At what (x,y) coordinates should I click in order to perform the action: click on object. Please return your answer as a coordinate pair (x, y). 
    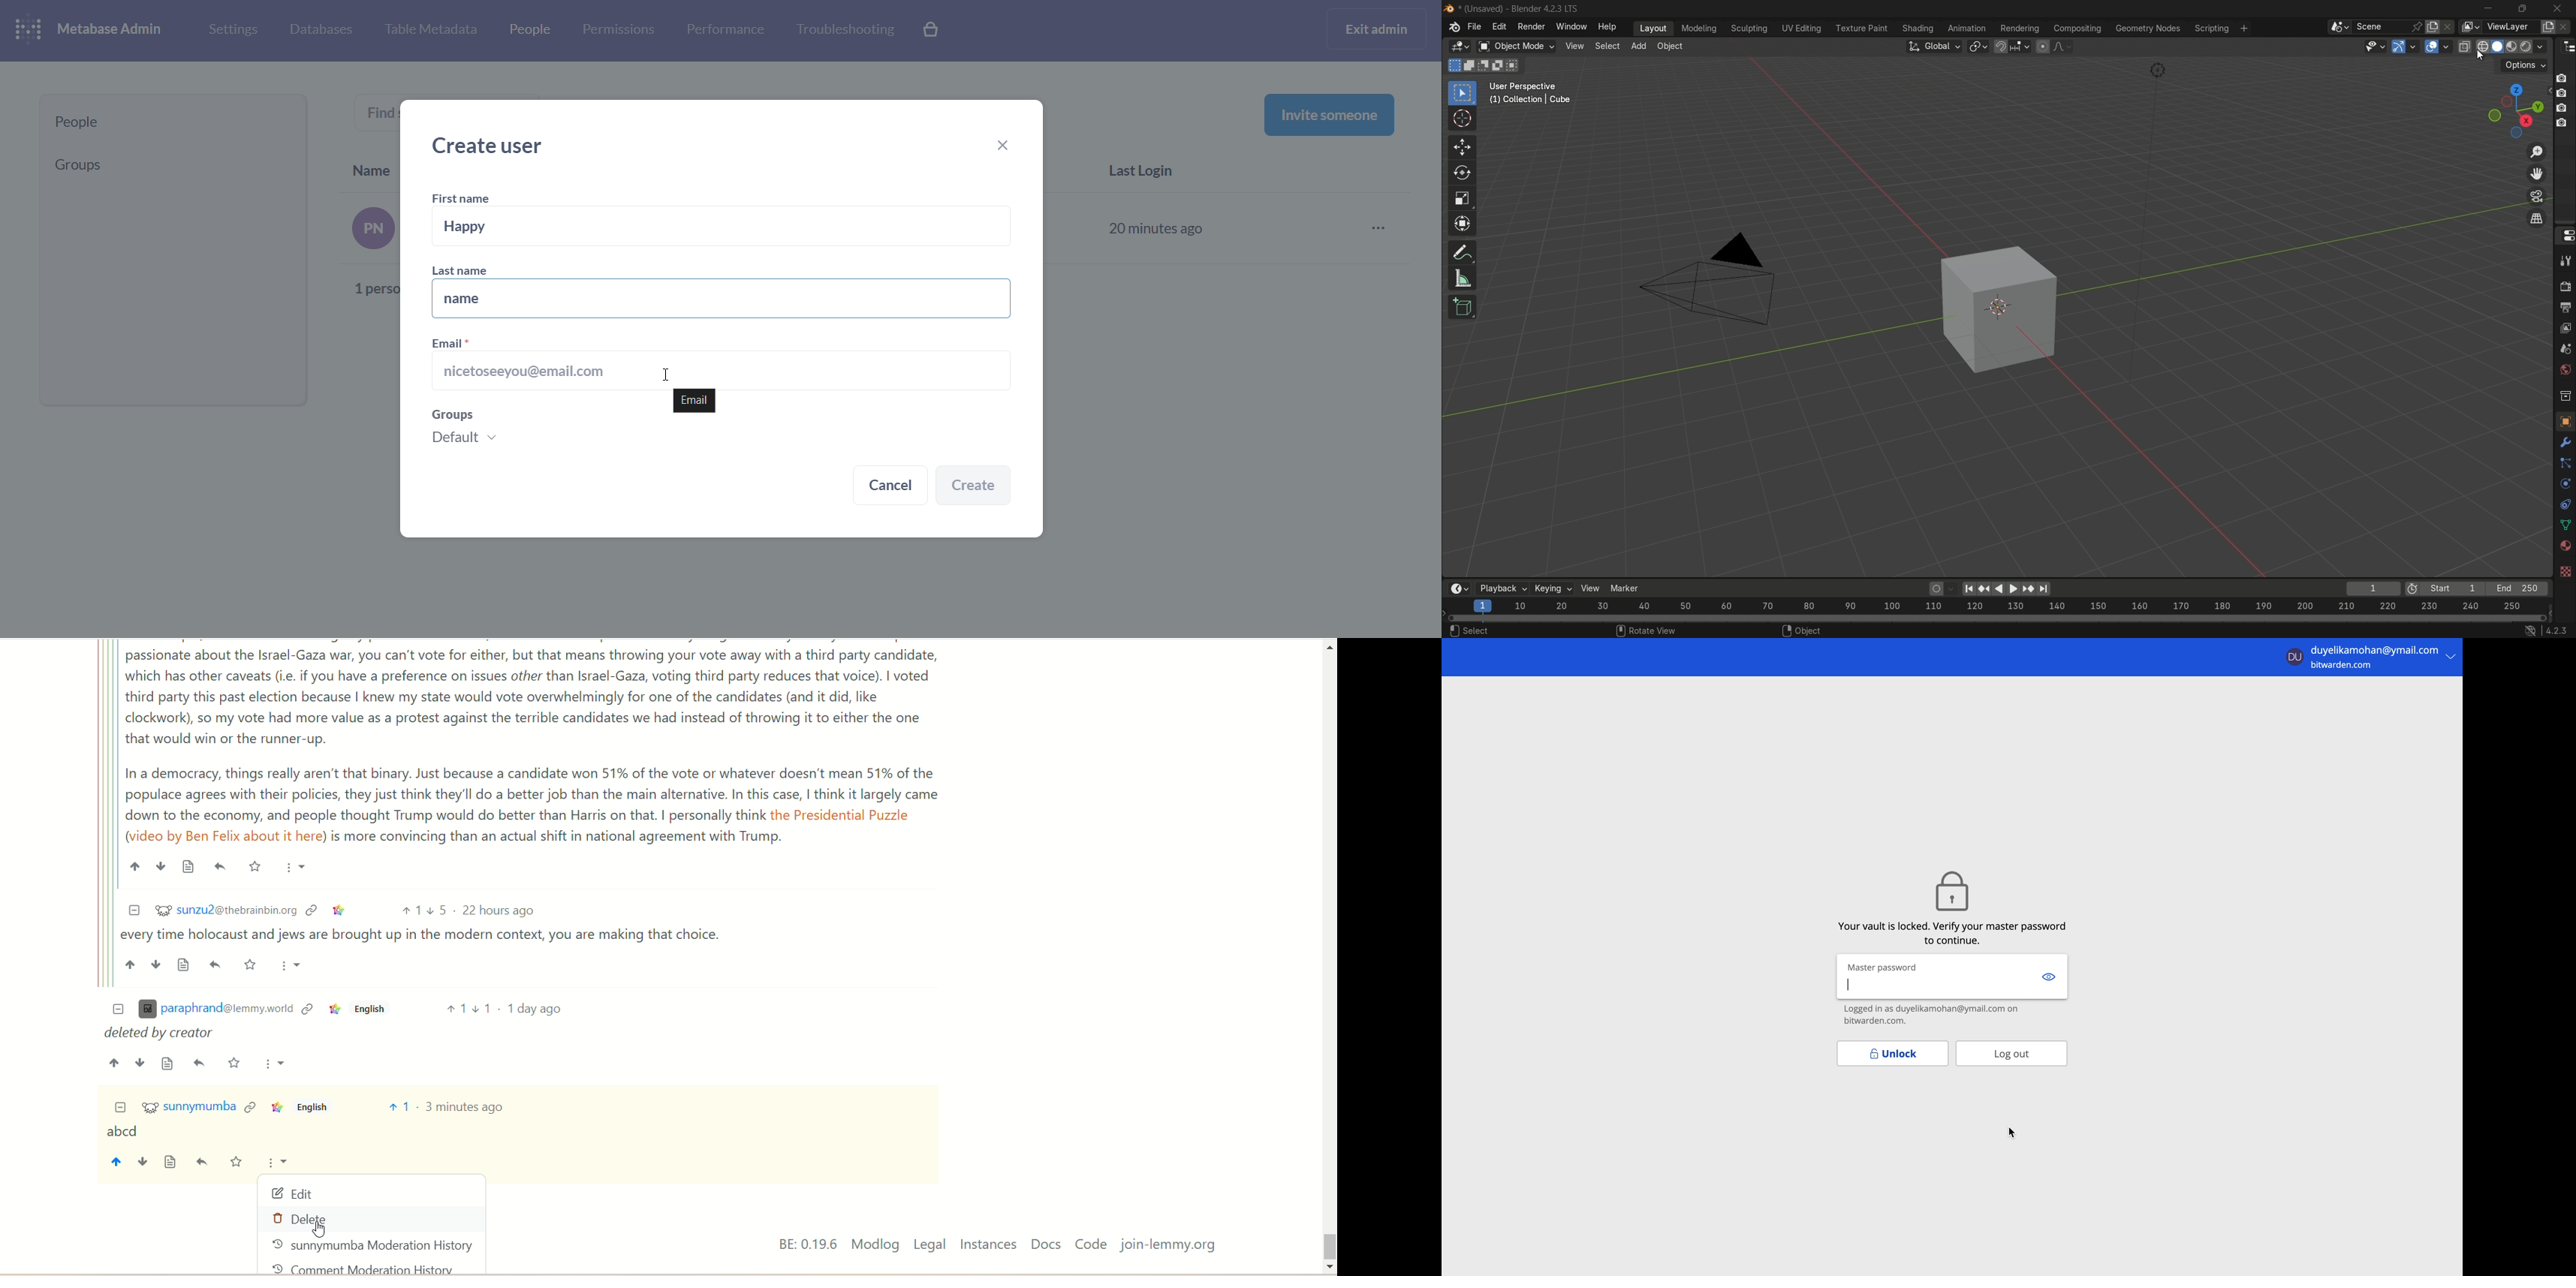
    Looking at the image, I should click on (2009, 311).